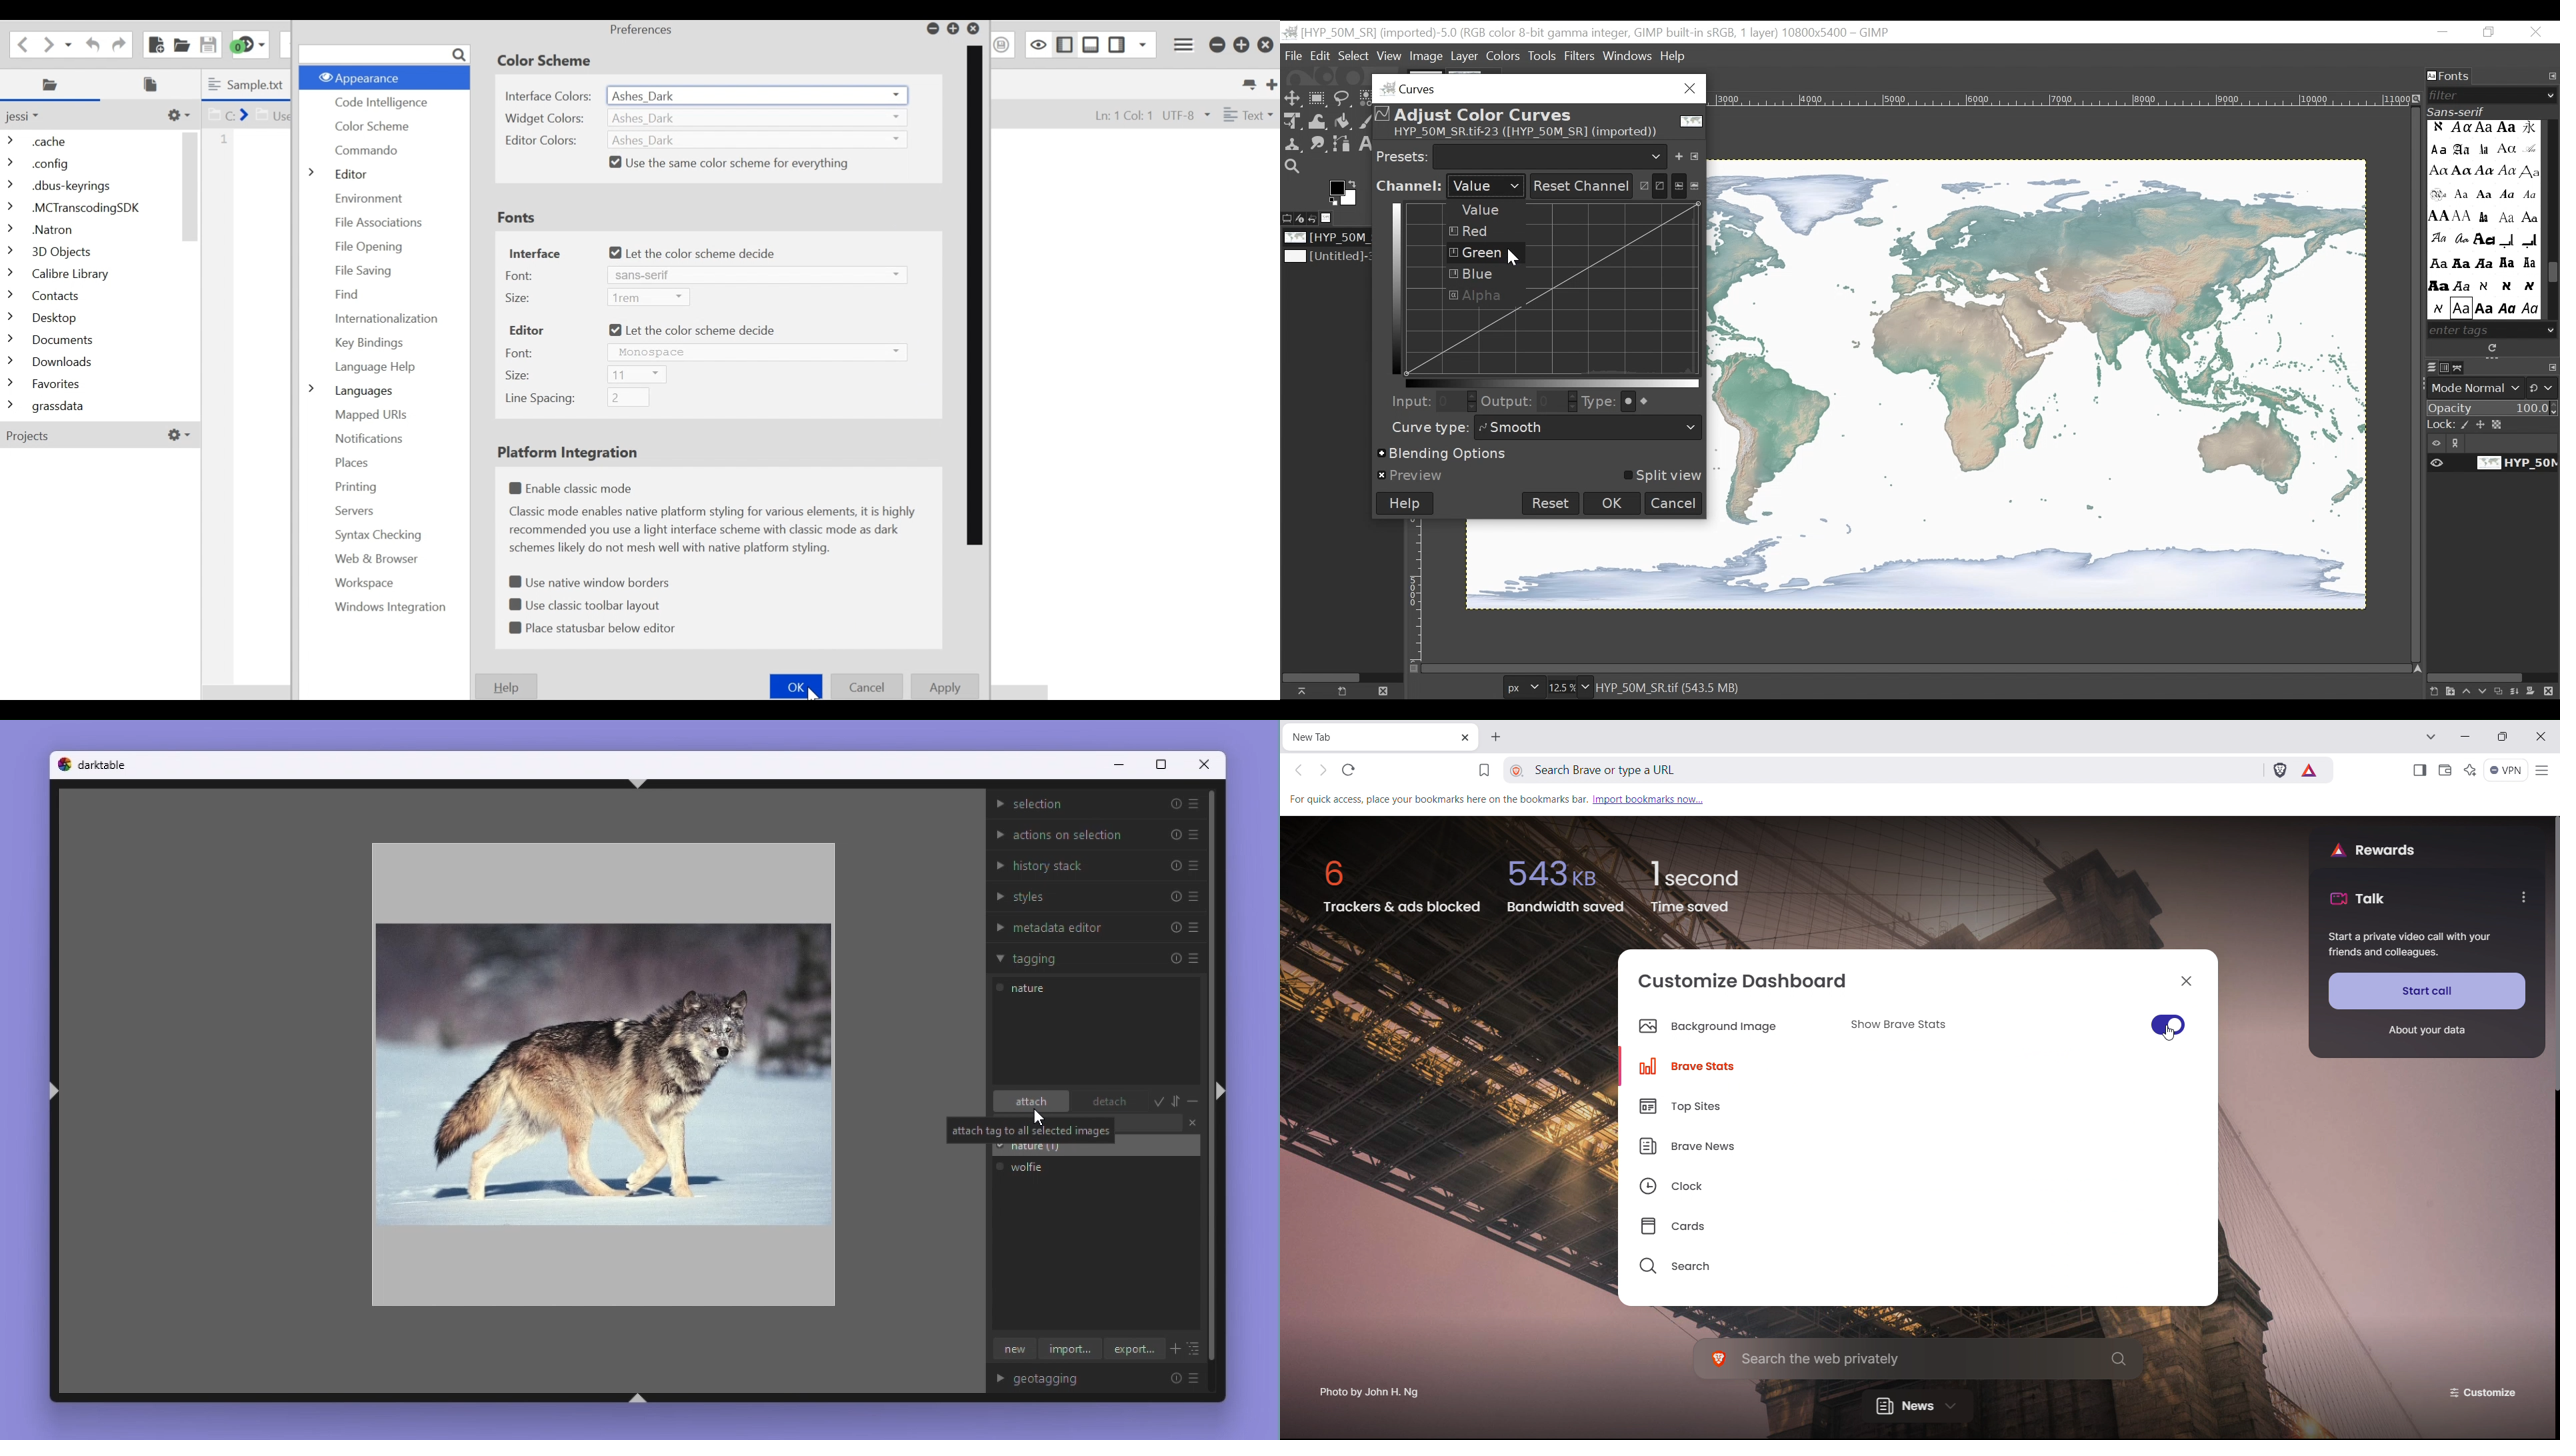 Image resolution: width=2576 pixels, height=1456 pixels. I want to click on Select tool, so click(1293, 99).